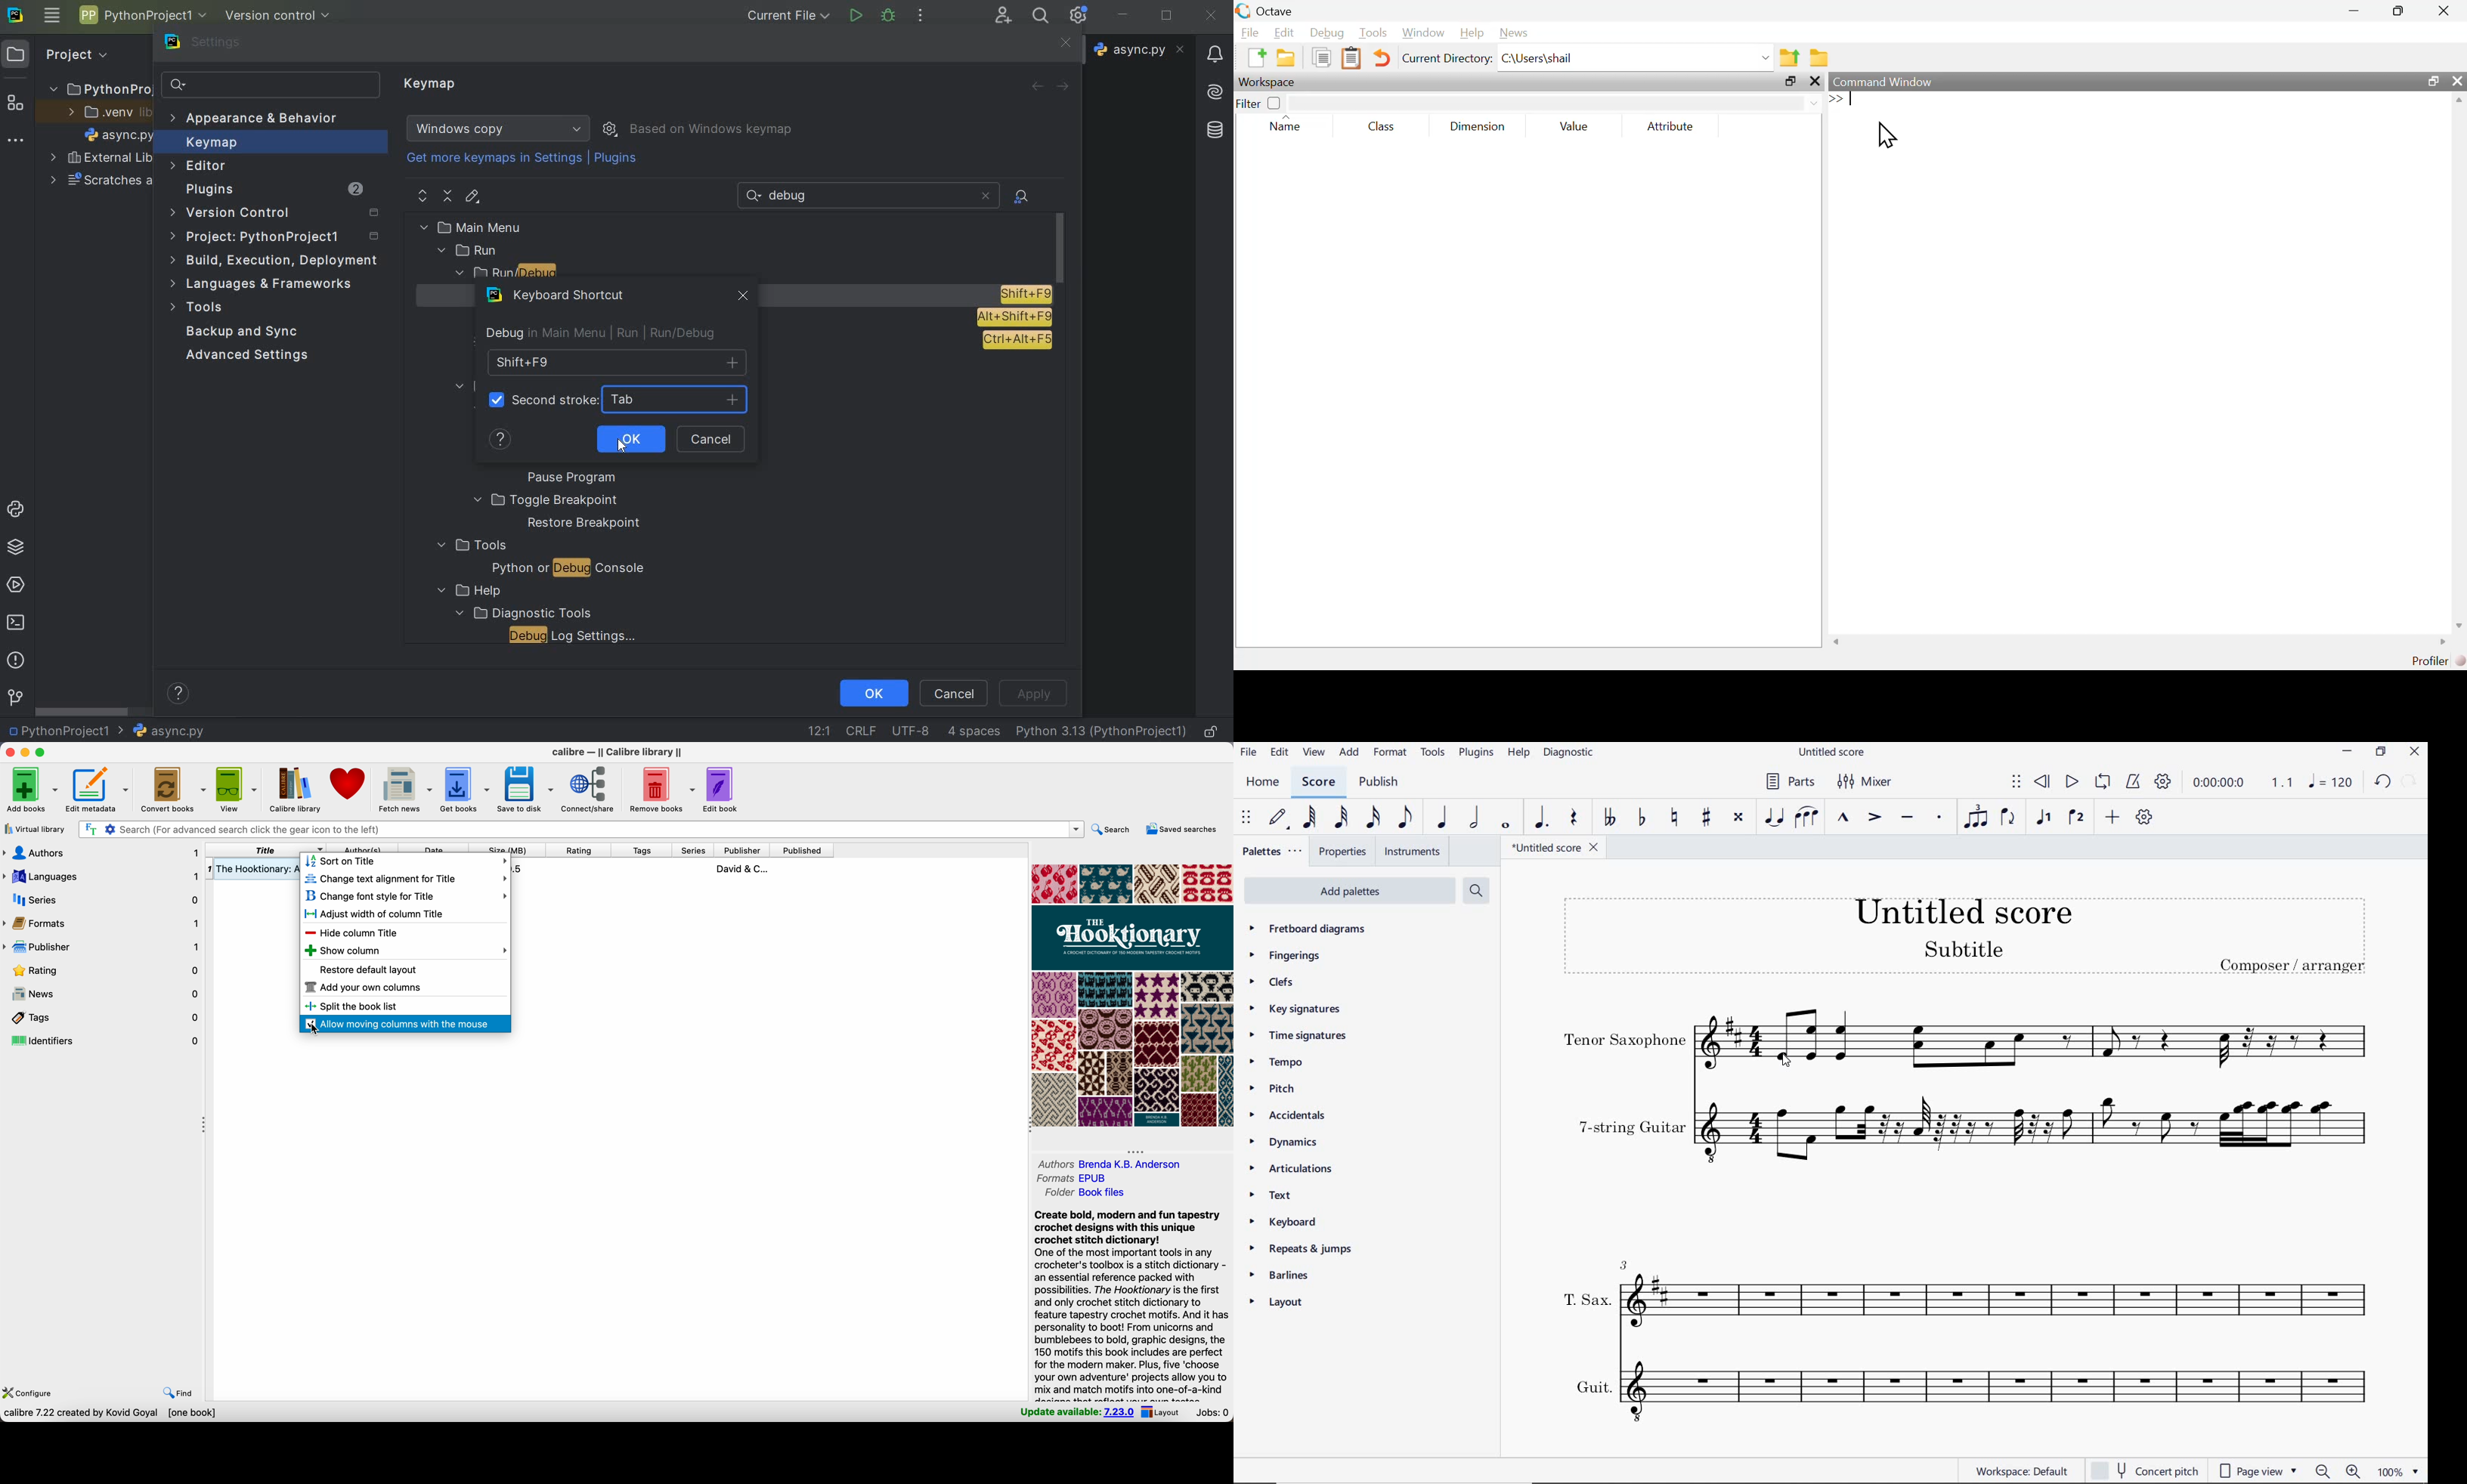 The height and width of the screenshot is (1484, 2492). What do you see at coordinates (496, 160) in the screenshot?
I see `get more keymaps in settings` at bounding box center [496, 160].